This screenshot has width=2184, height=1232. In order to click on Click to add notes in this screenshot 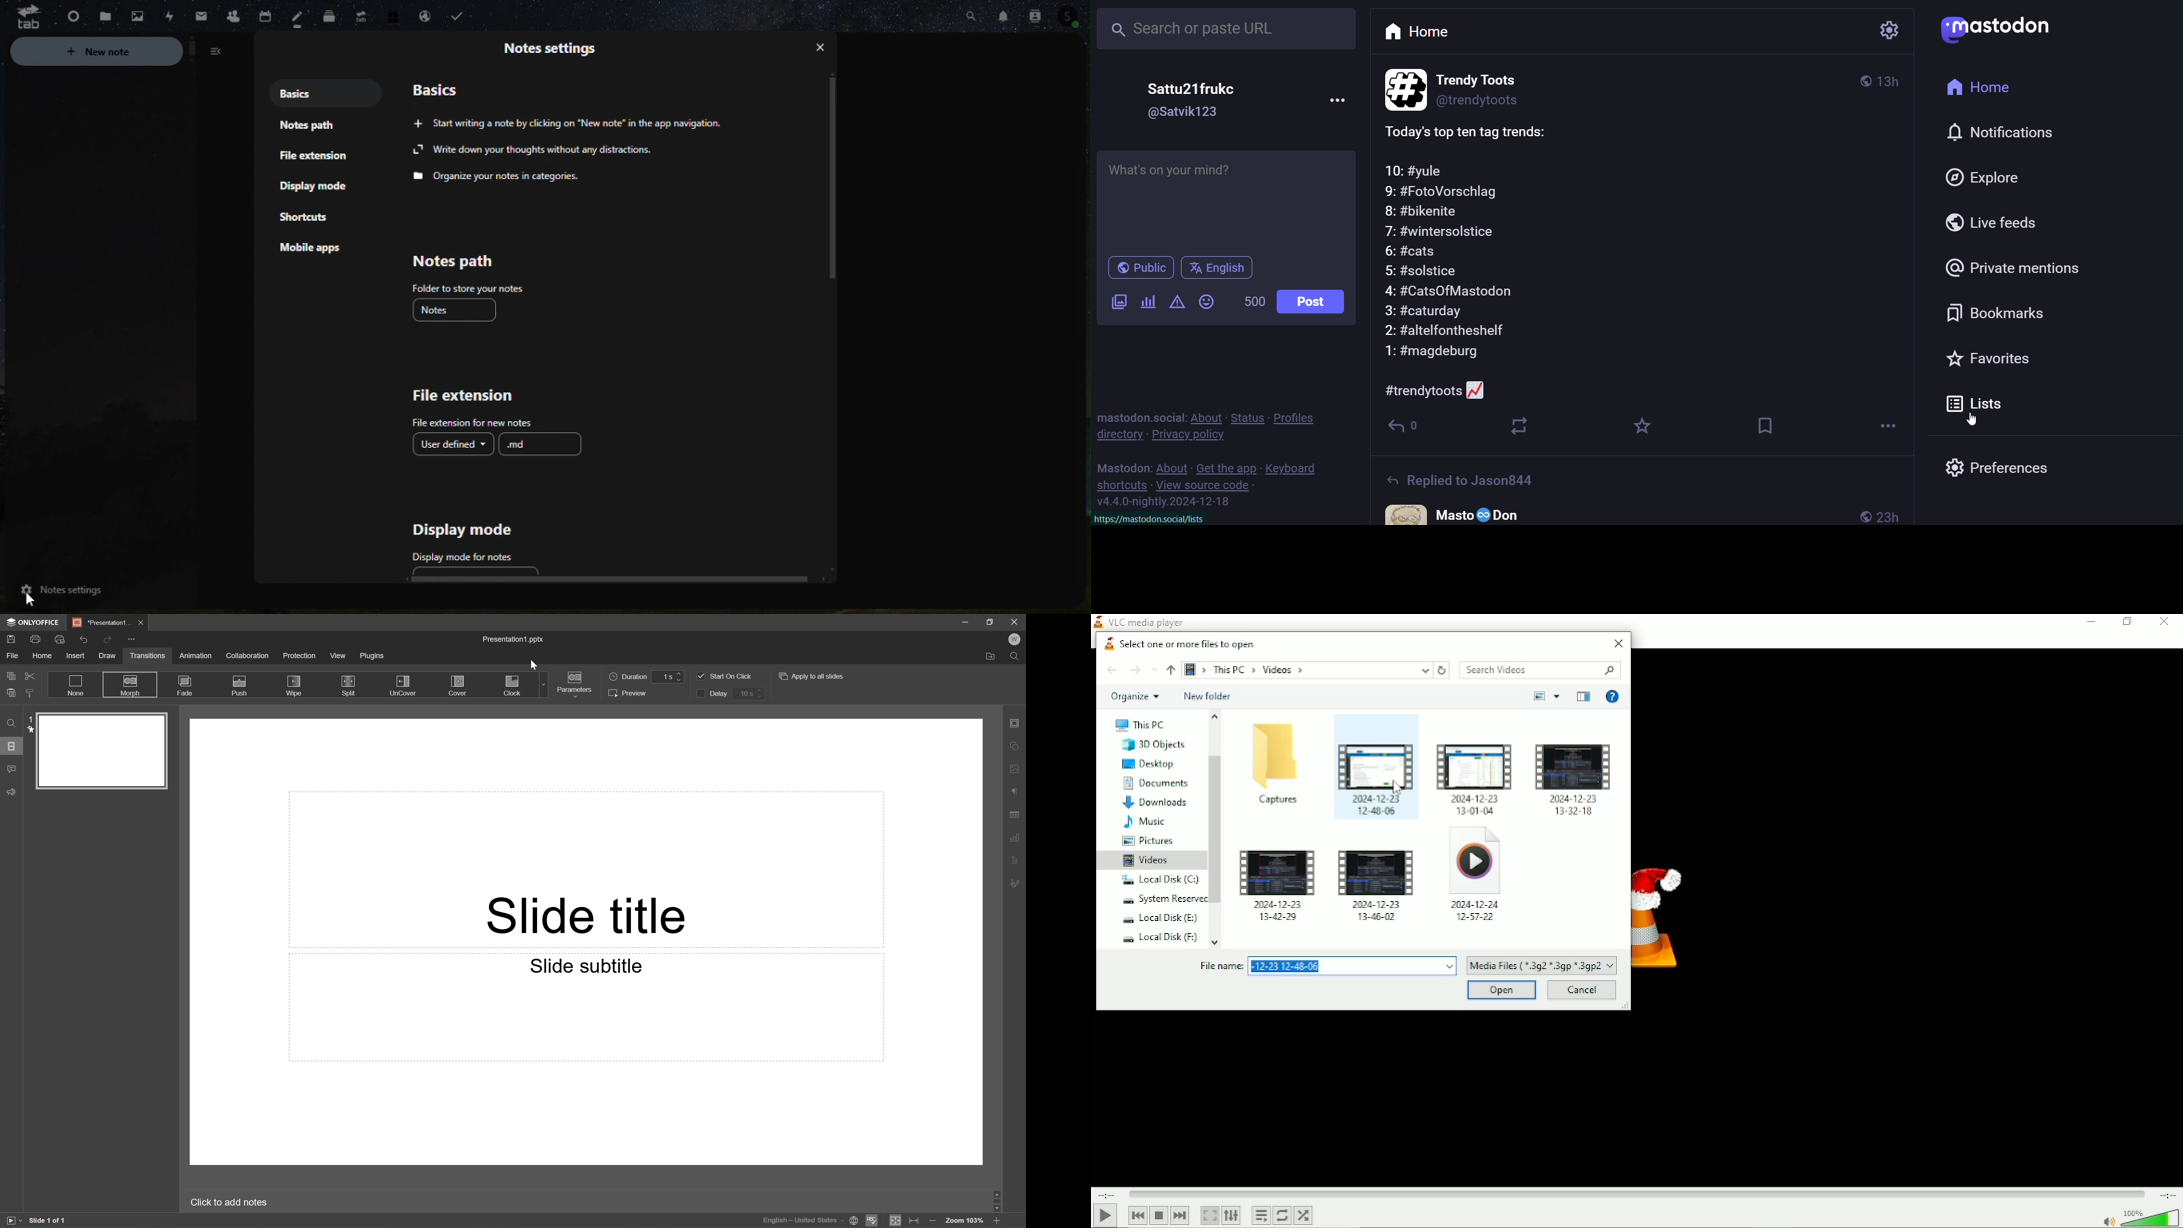, I will do `click(230, 1202)`.